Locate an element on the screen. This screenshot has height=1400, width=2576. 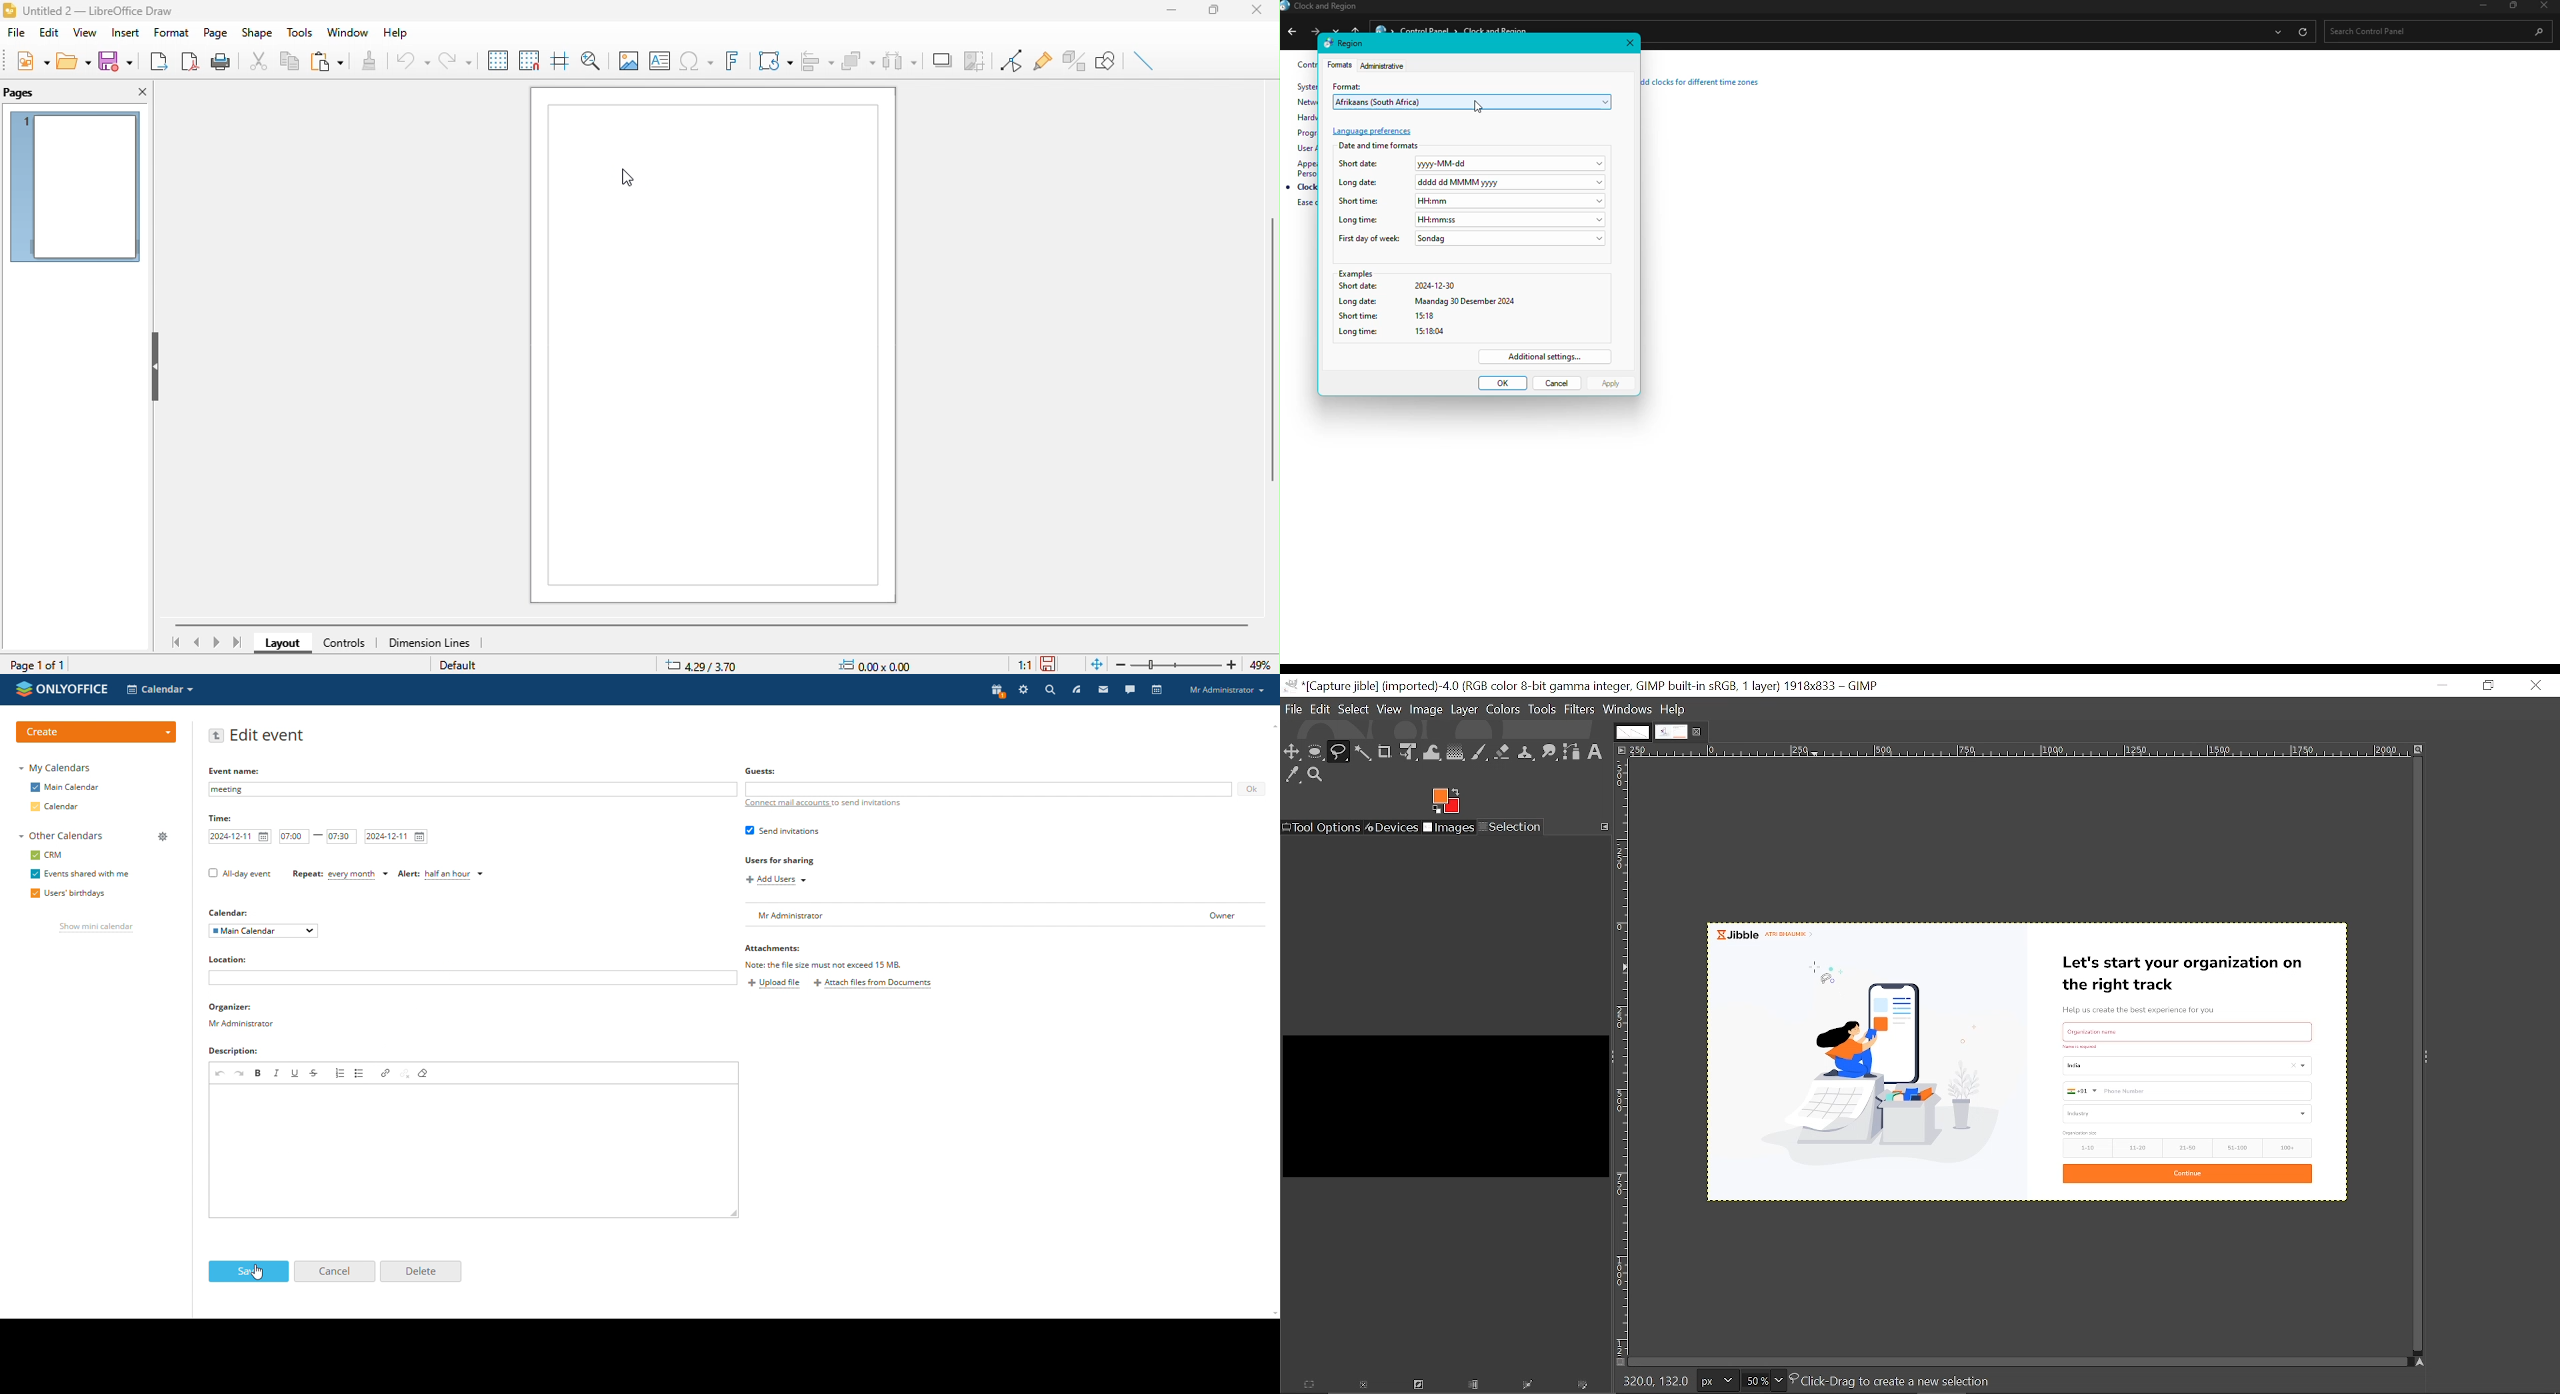
page 1 of 1 is located at coordinates (51, 667).